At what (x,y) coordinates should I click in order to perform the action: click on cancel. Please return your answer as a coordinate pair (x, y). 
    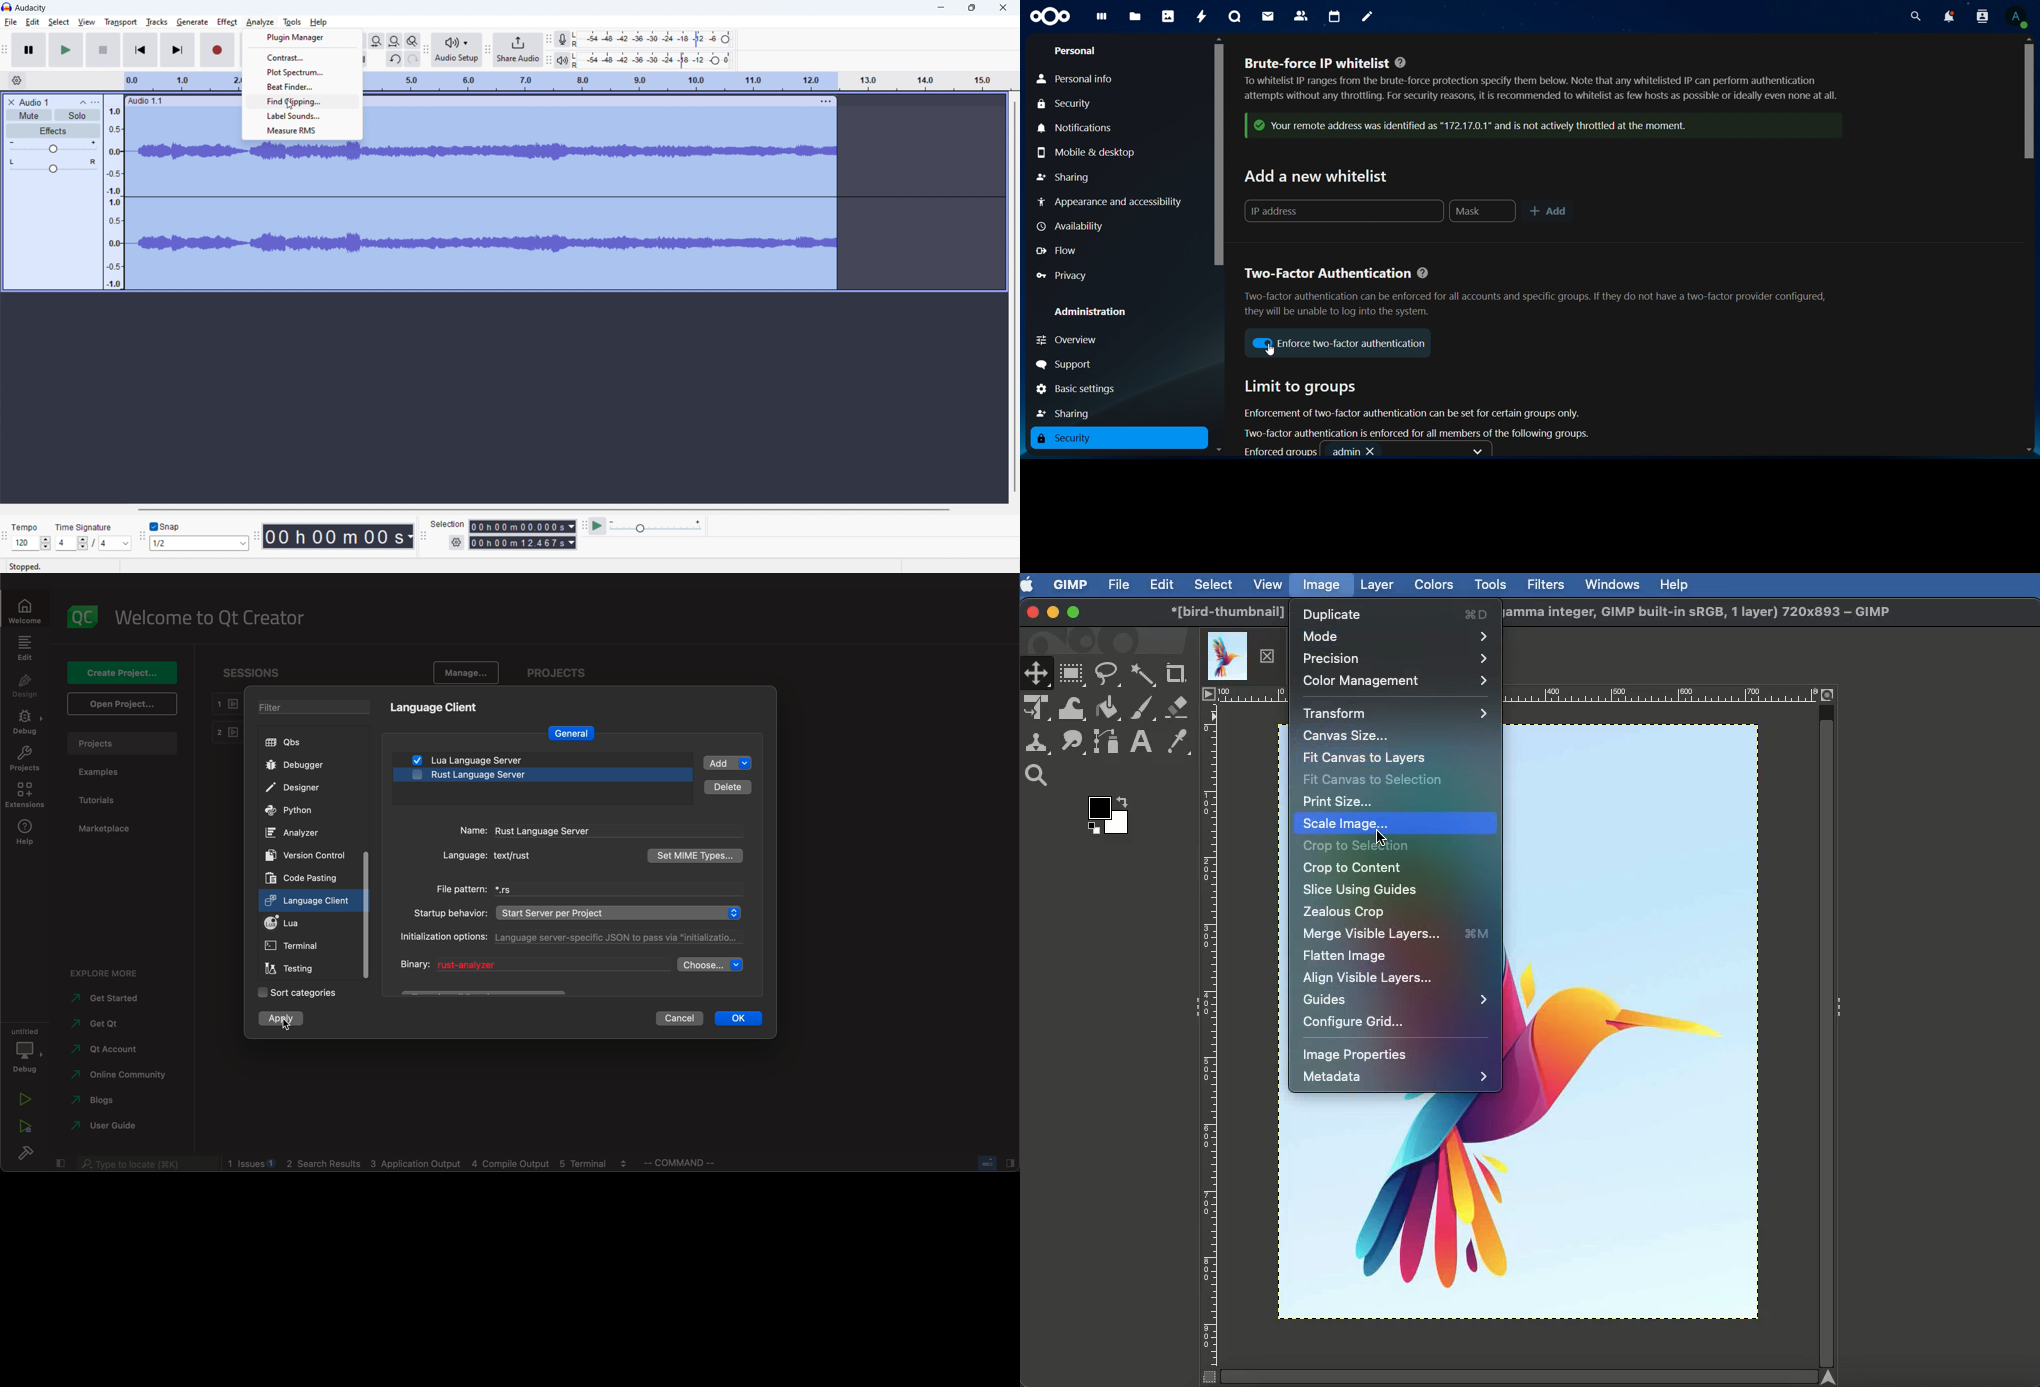
    Looking at the image, I should click on (684, 1020).